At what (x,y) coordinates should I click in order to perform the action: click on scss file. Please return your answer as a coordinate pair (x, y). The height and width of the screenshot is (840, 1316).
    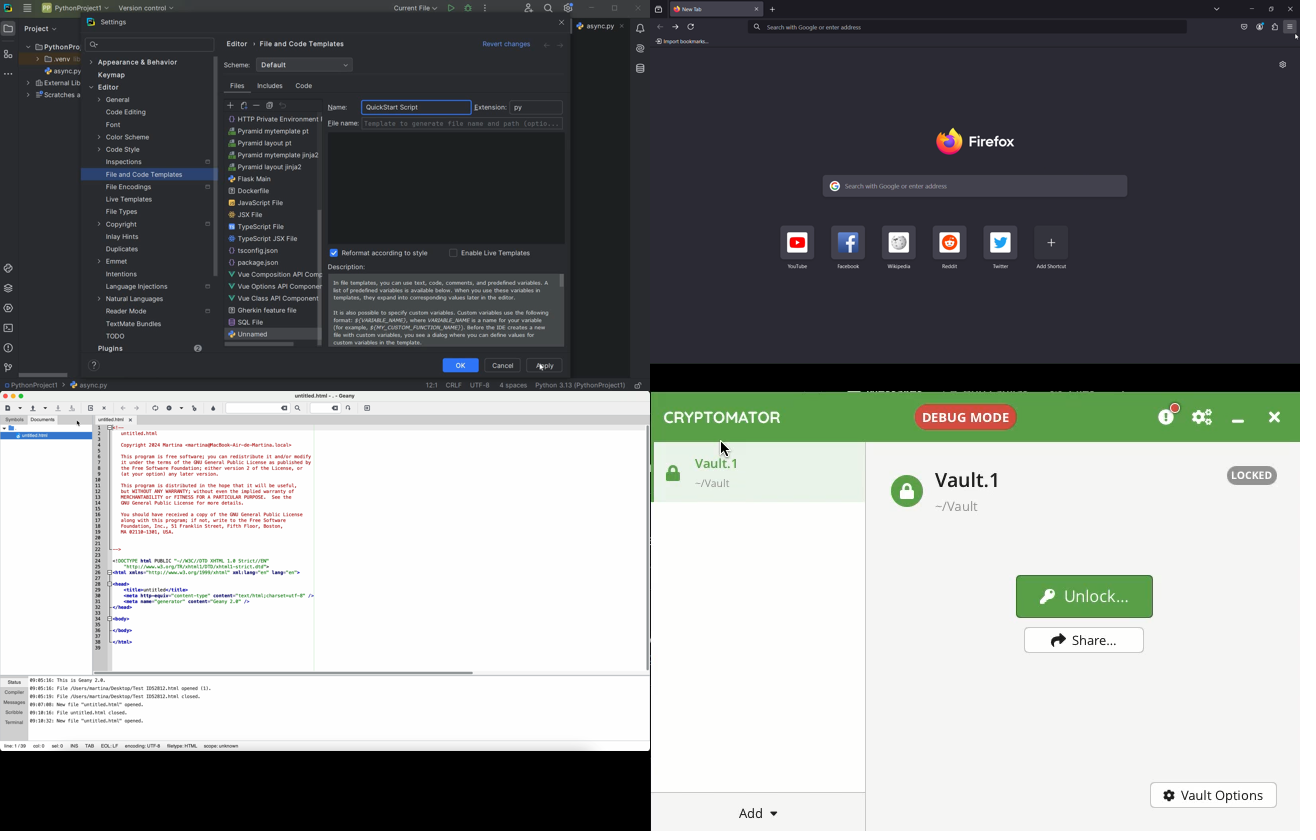
    Looking at the image, I should click on (256, 226).